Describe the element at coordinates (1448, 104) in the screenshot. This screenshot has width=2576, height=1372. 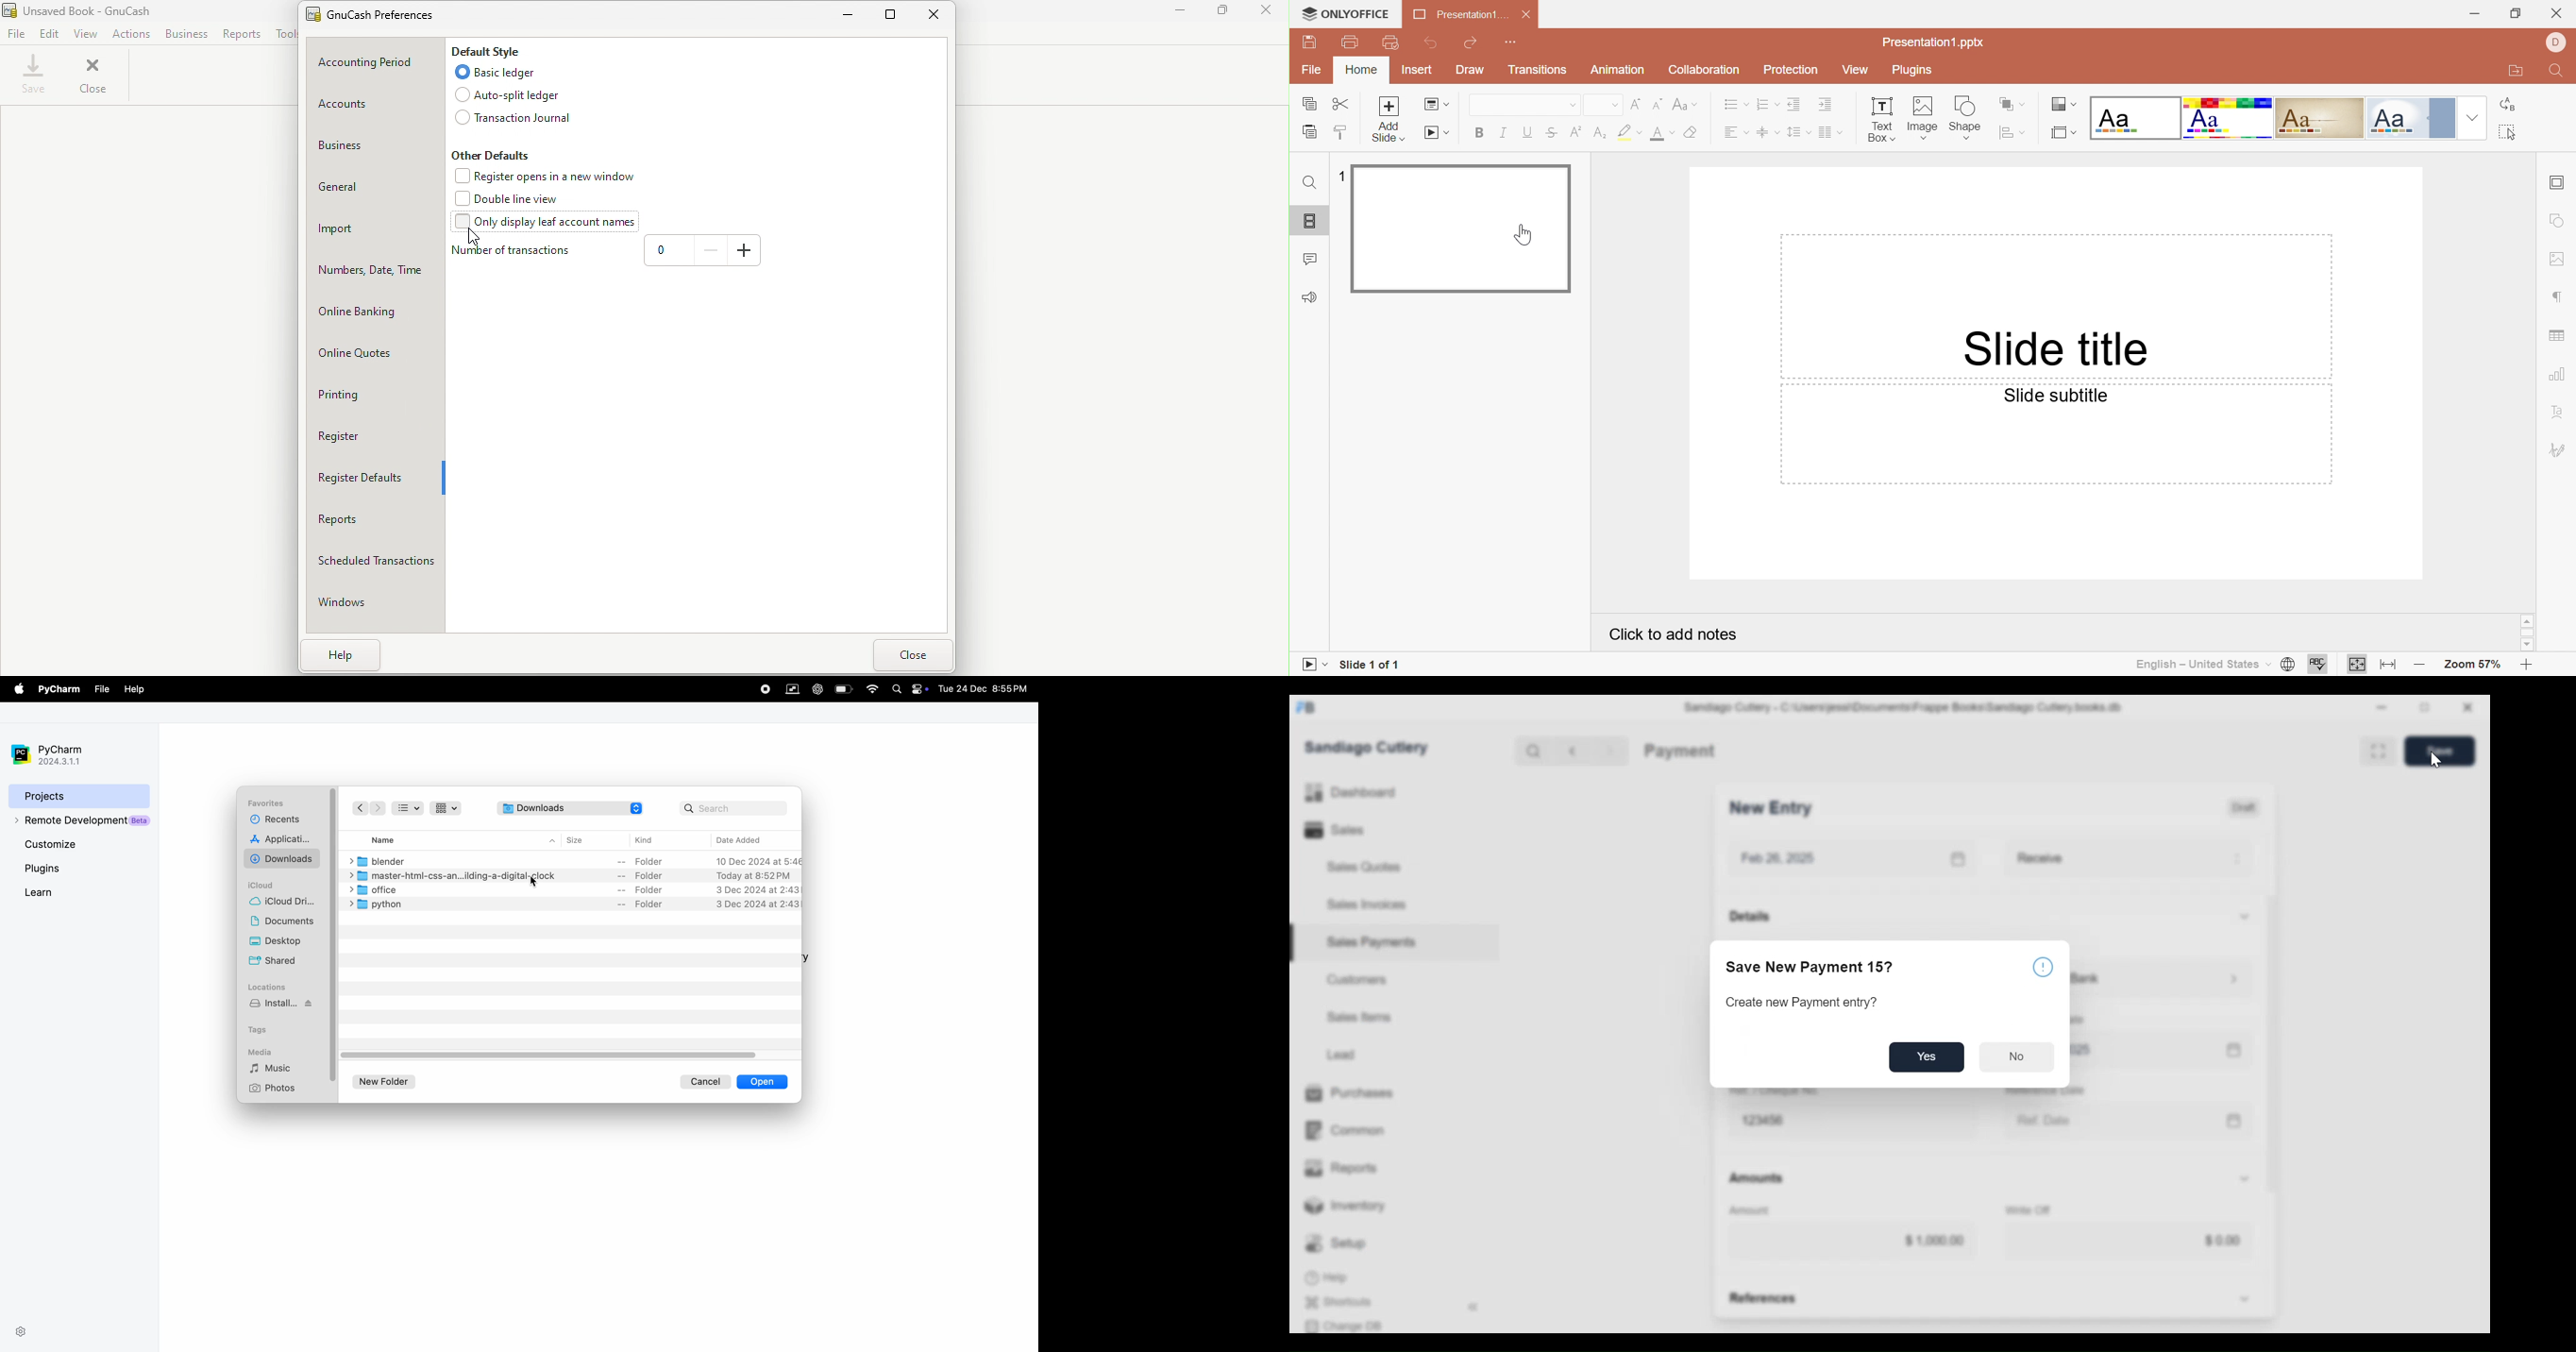
I see `Drop Down` at that location.